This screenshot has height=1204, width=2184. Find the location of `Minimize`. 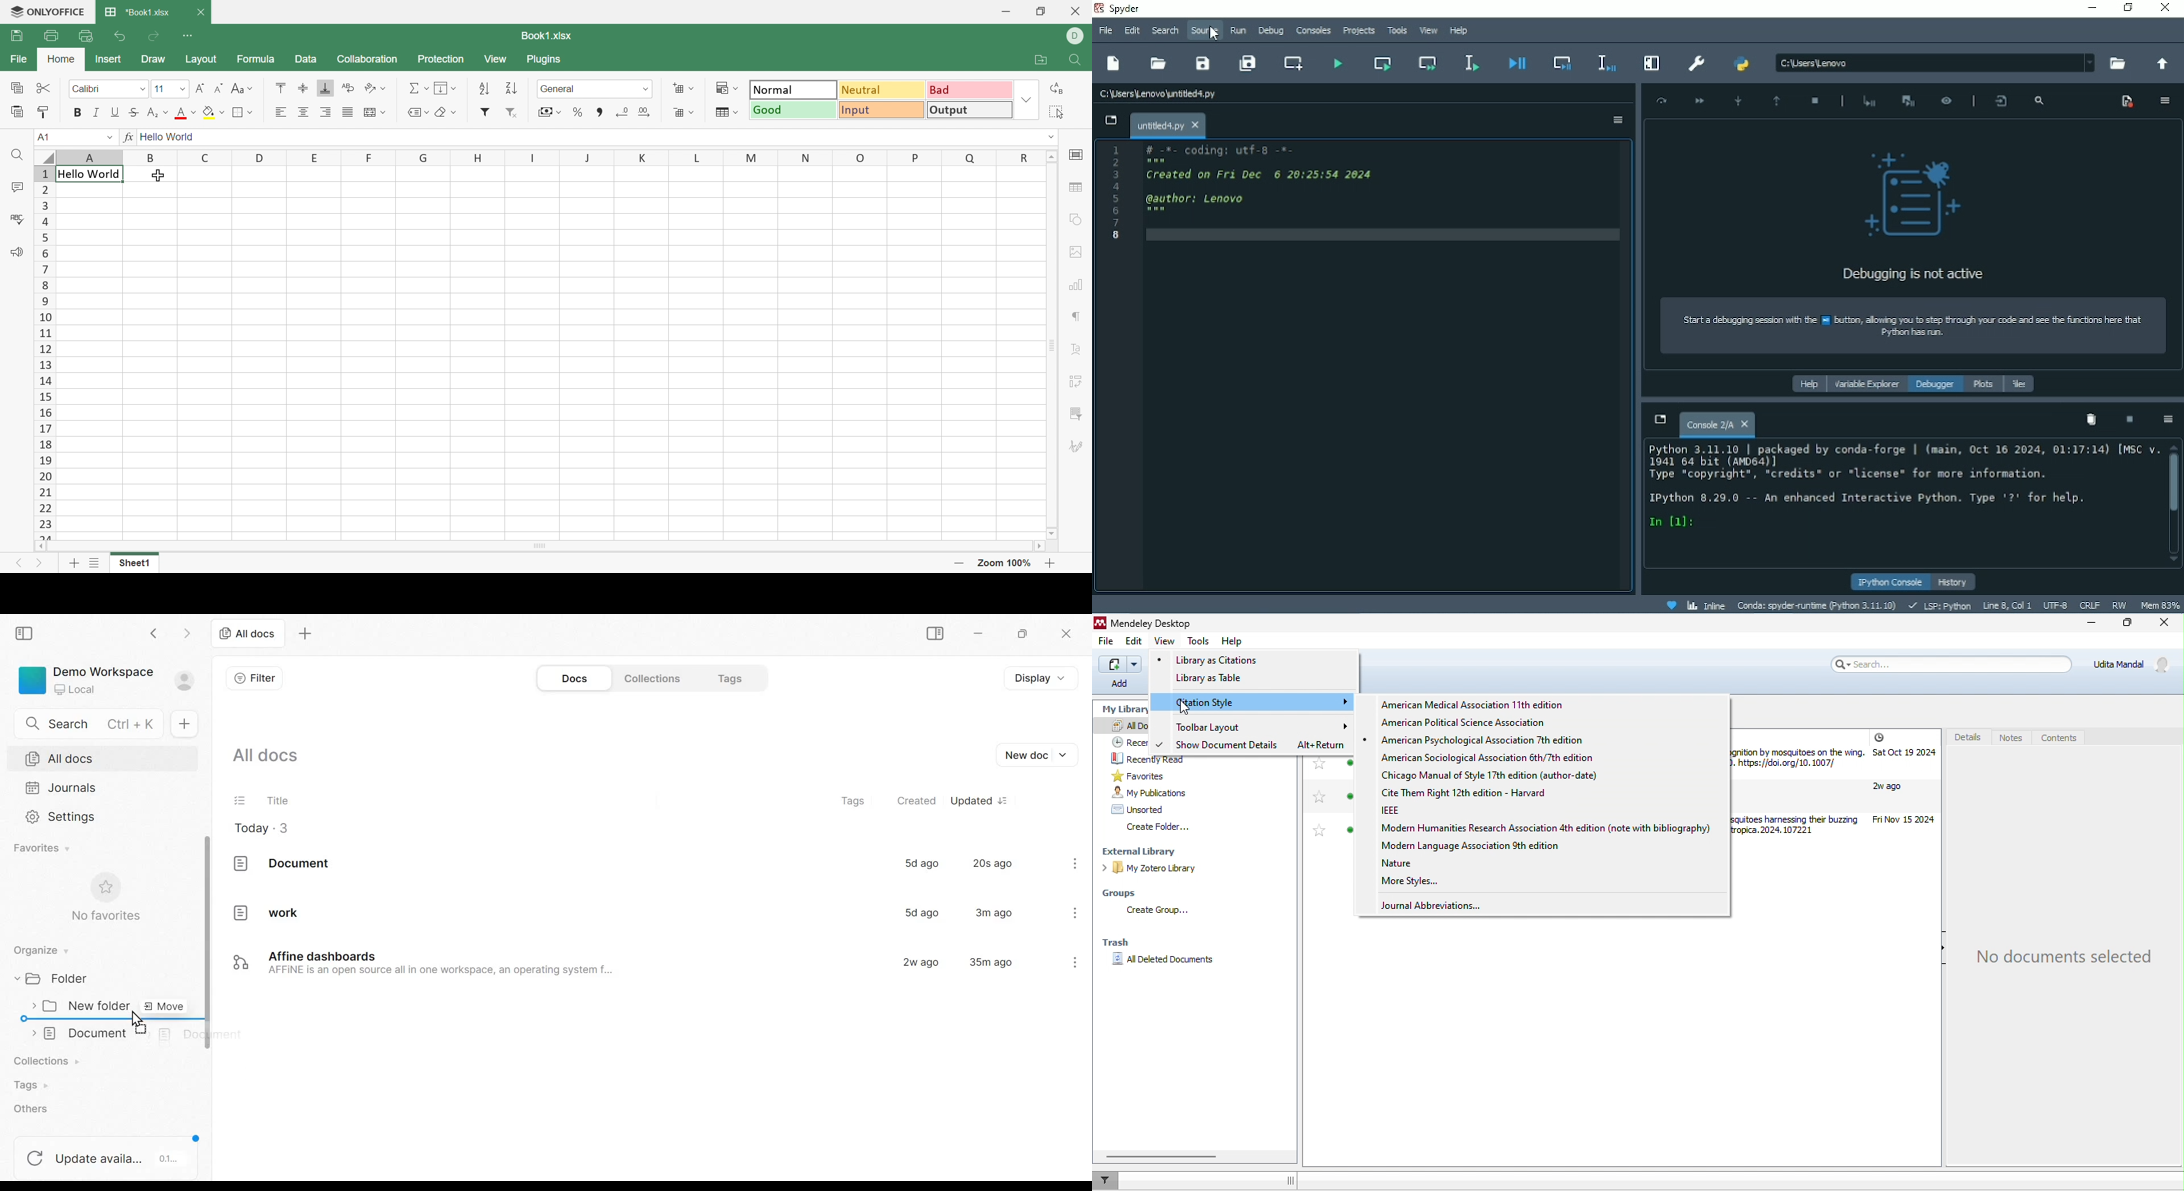

Minimize is located at coordinates (1006, 13).